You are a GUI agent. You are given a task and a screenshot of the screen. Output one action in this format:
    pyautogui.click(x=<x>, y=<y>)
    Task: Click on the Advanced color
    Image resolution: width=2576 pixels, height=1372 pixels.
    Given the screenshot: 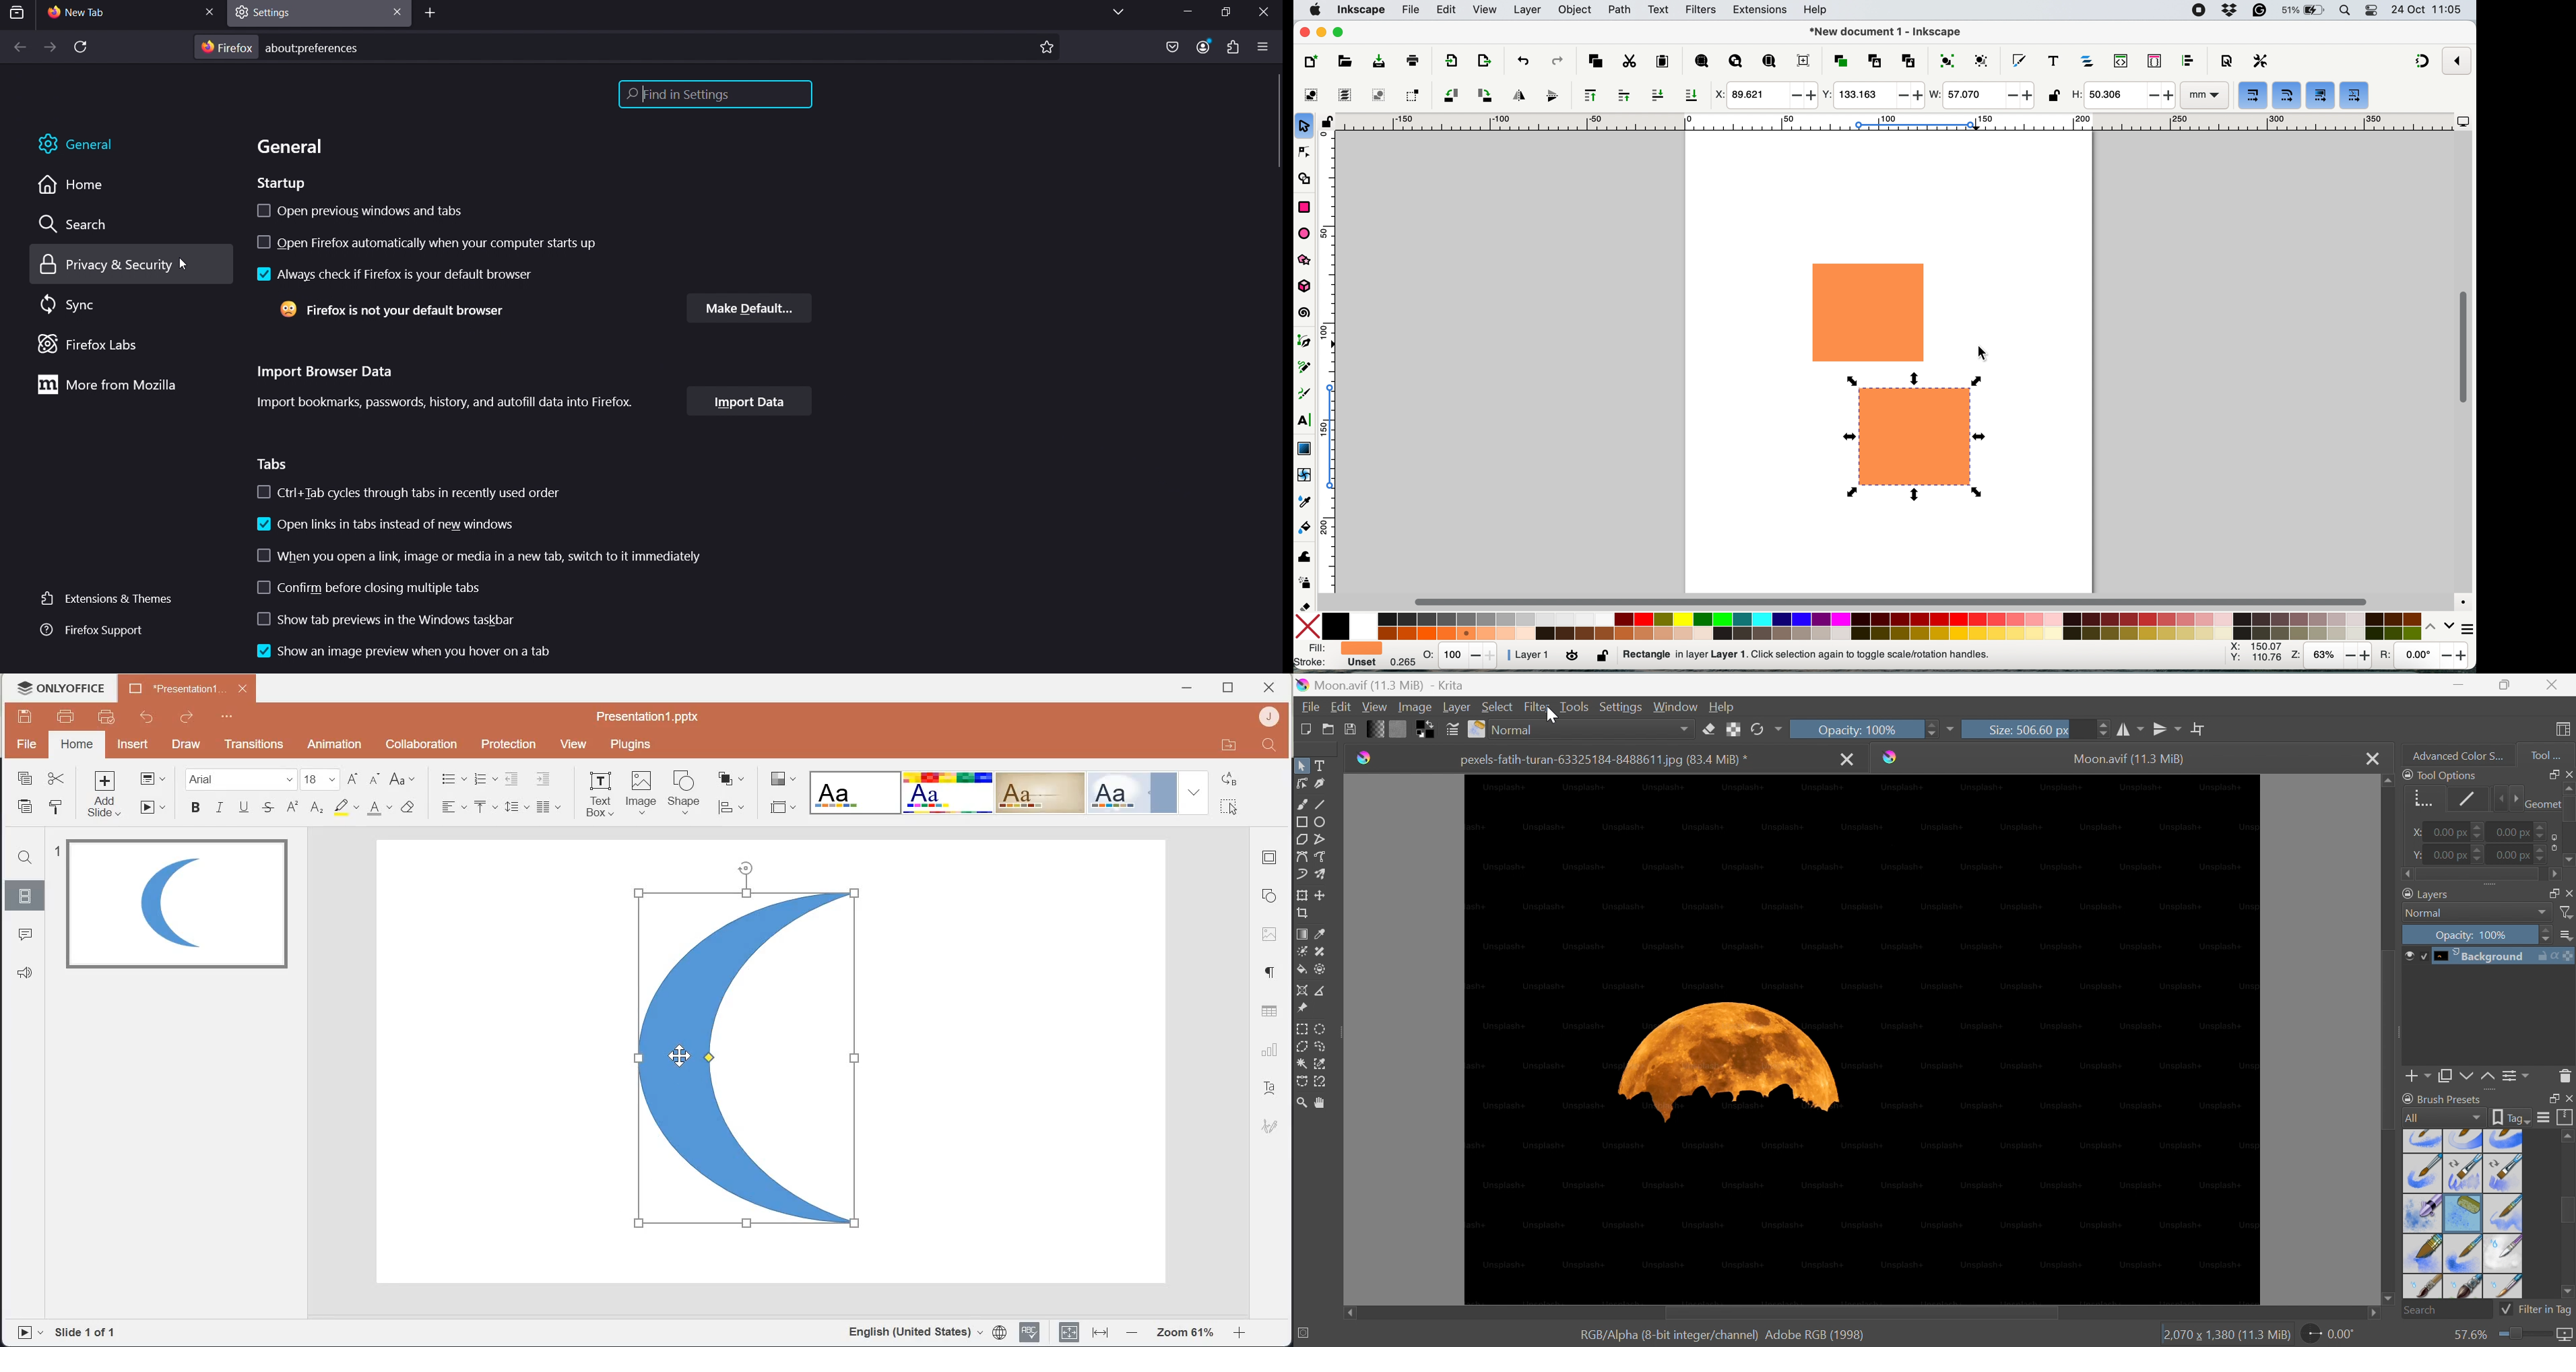 What is the action you would take?
    pyautogui.click(x=2464, y=754)
    